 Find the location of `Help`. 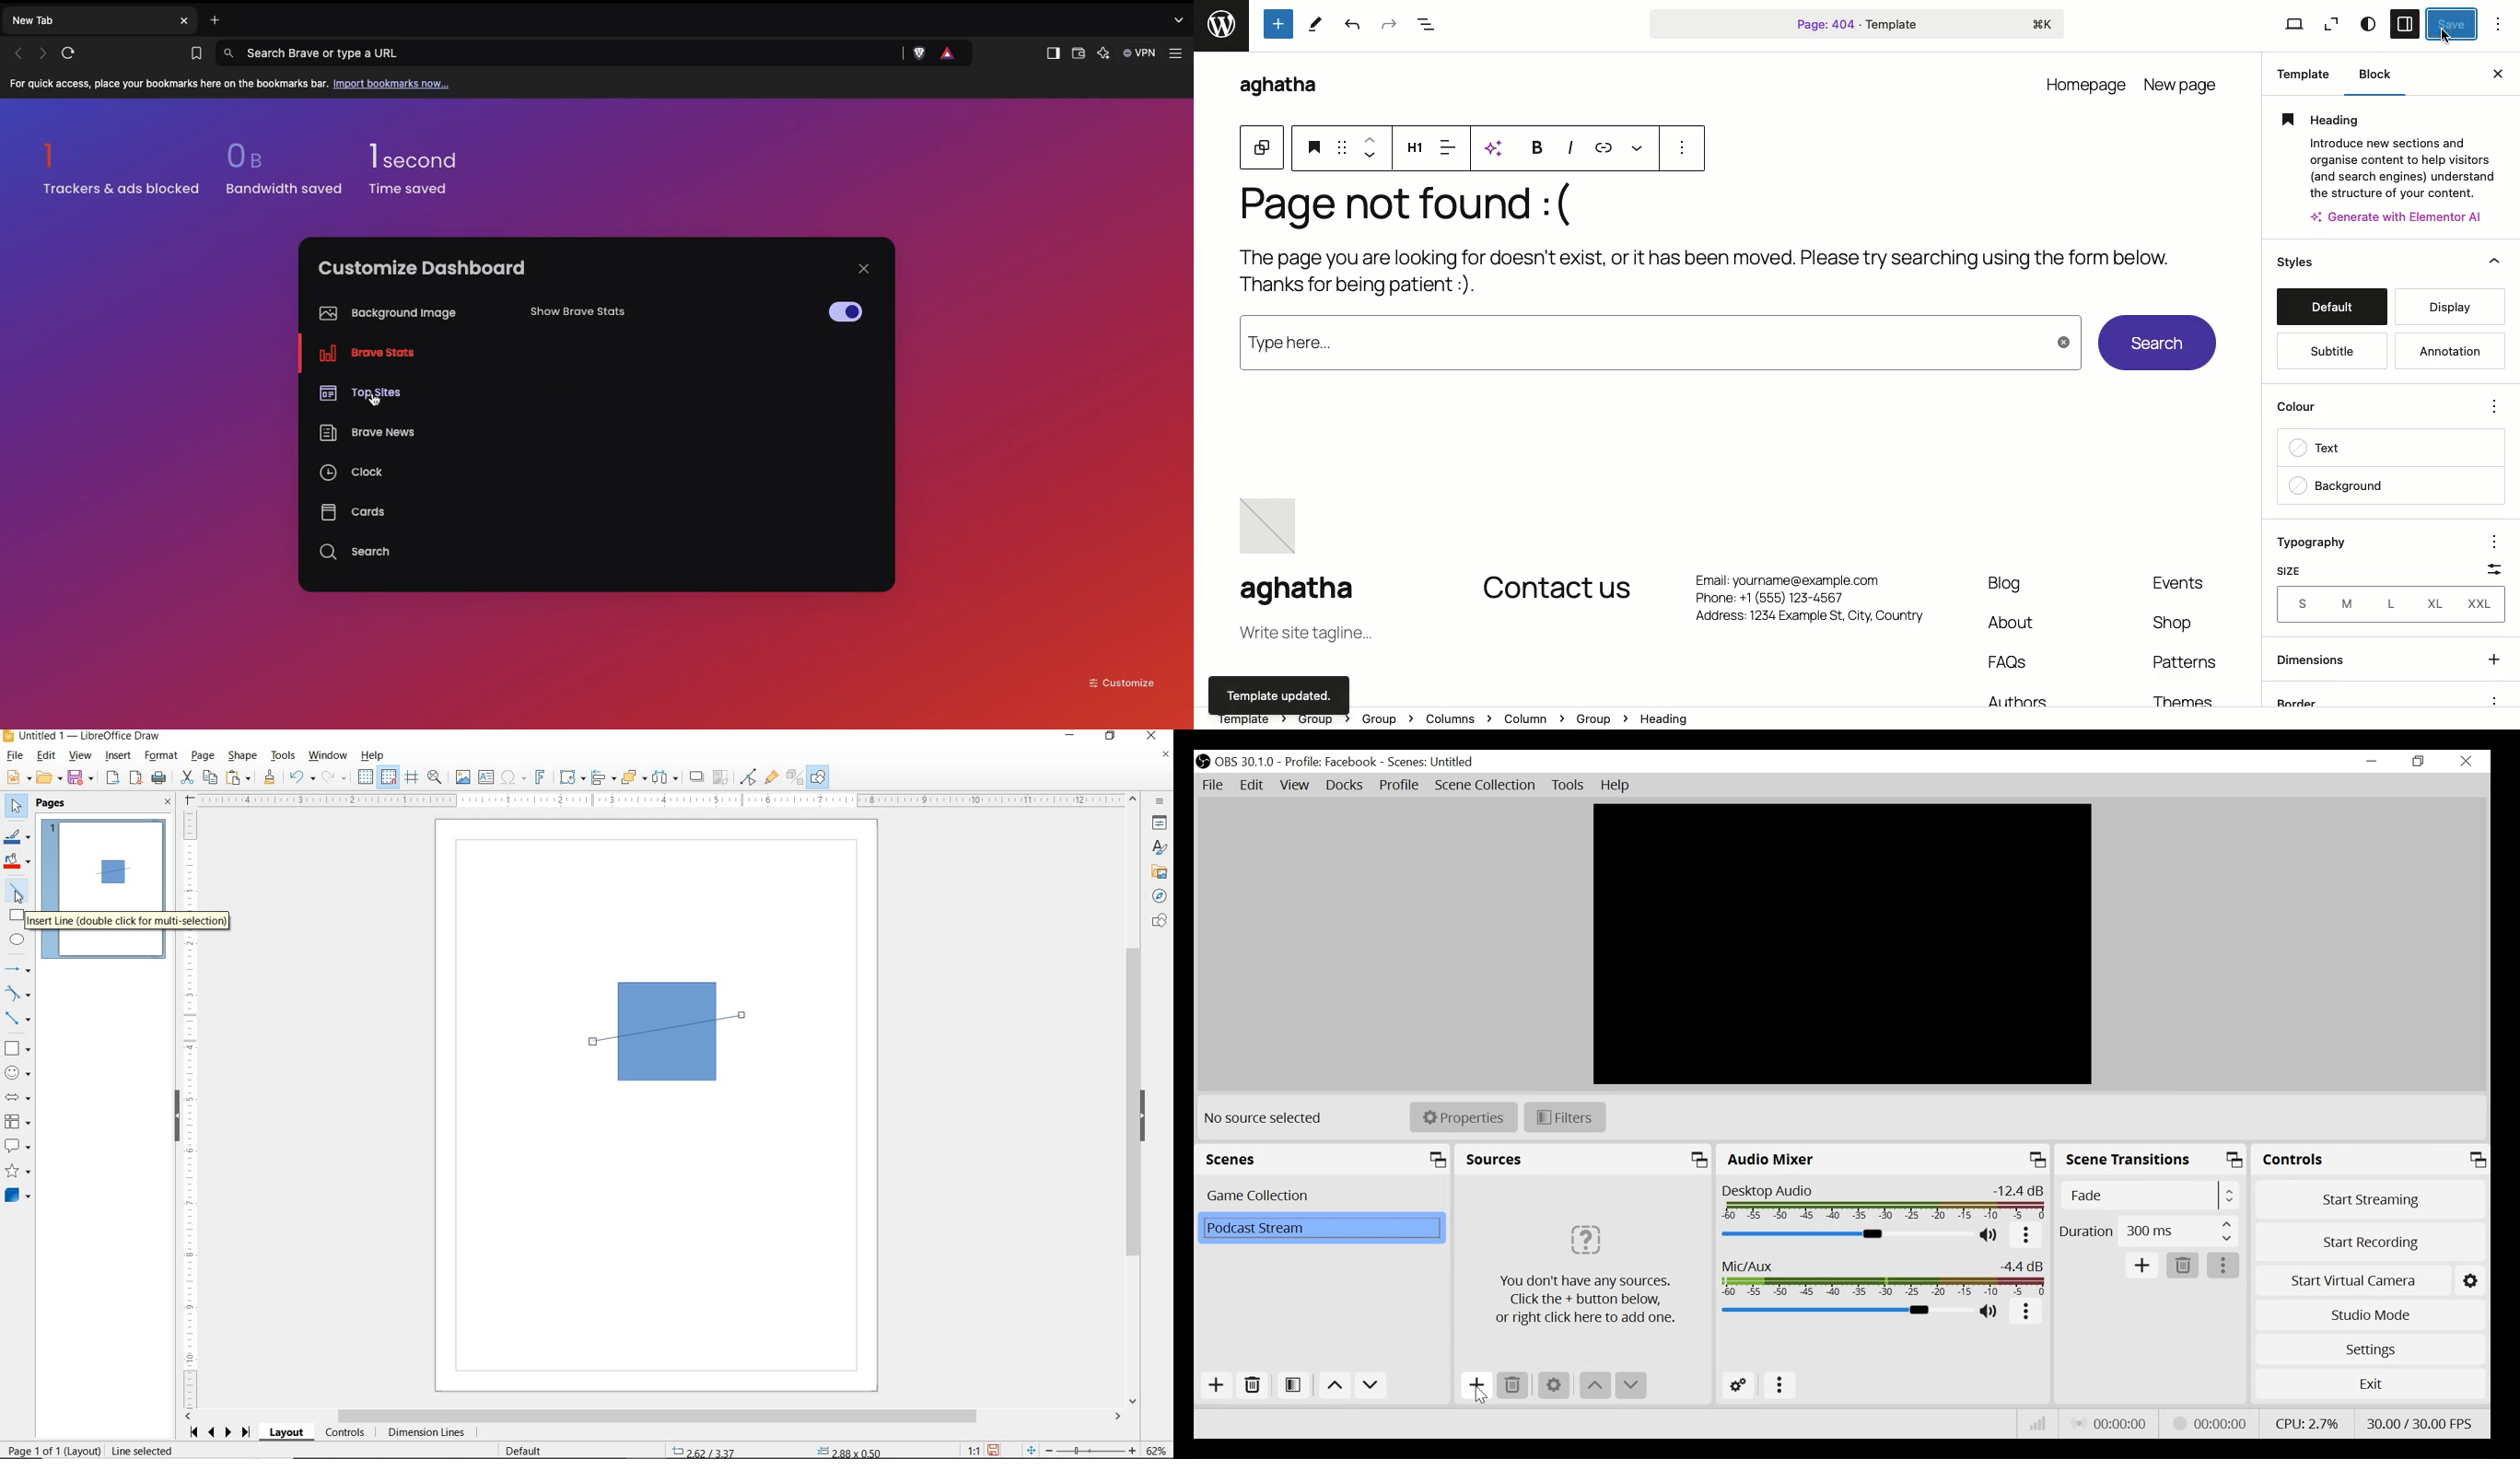

Help is located at coordinates (1618, 786).